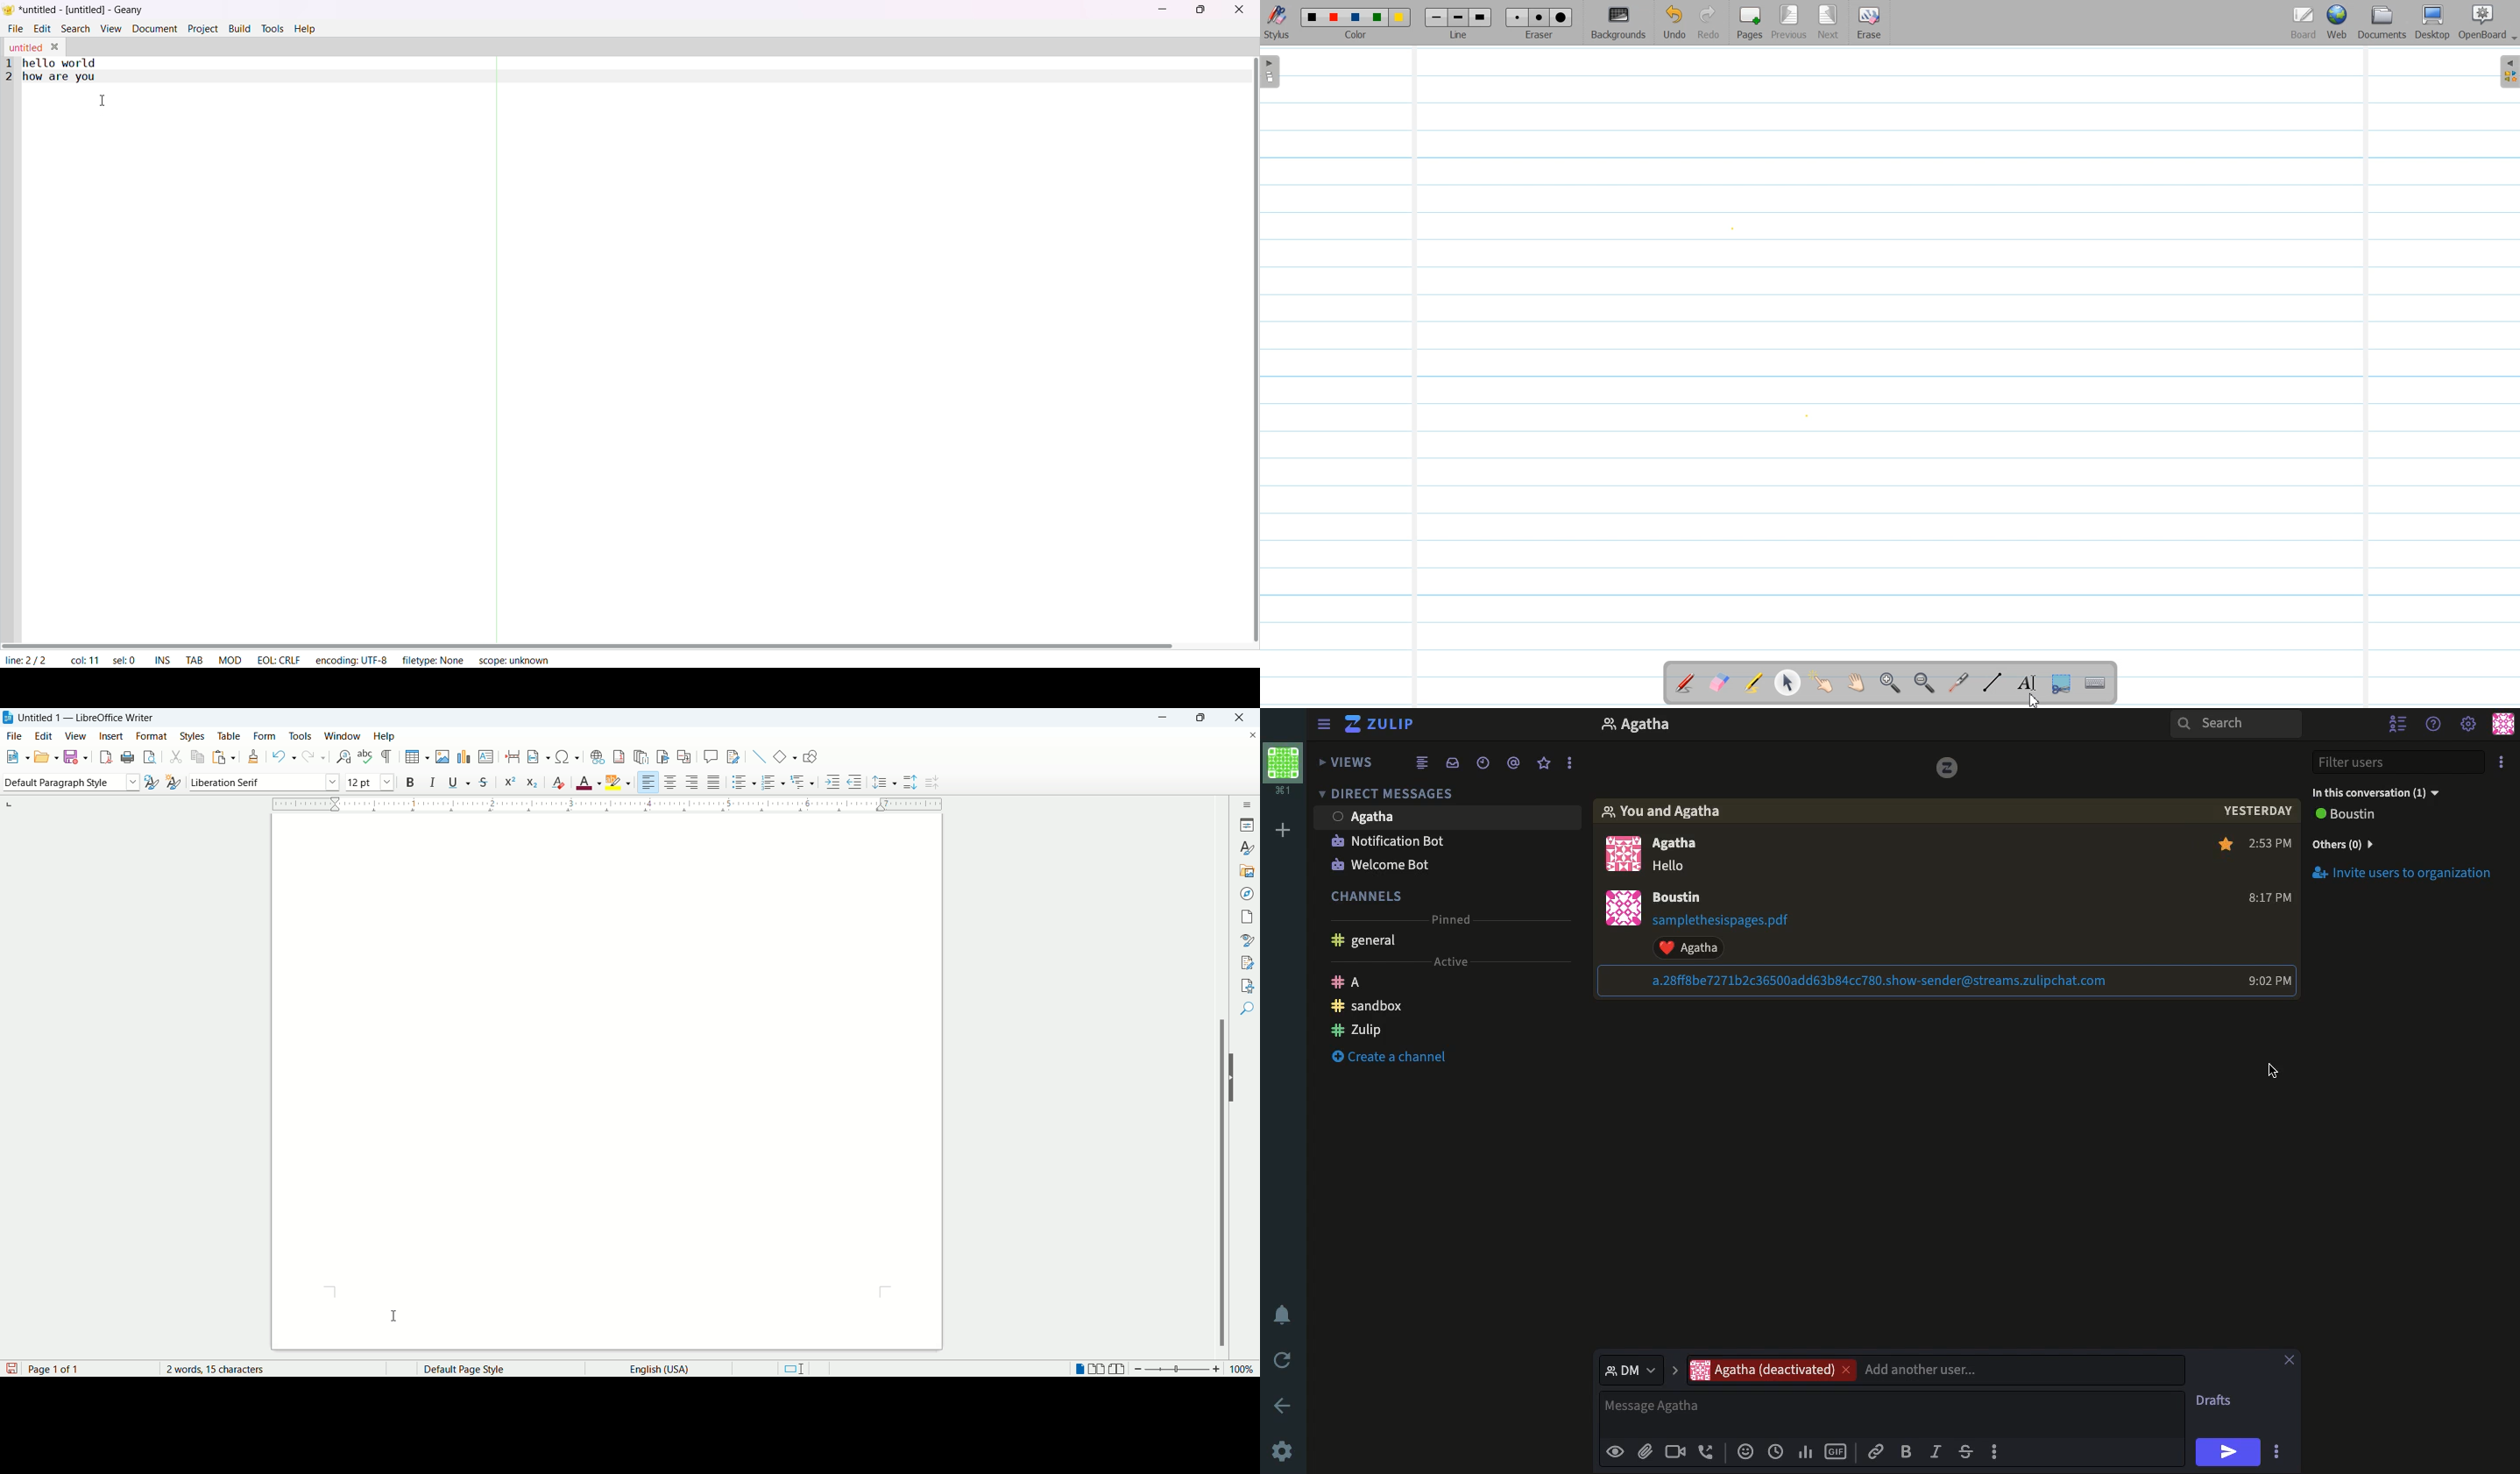  I want to click on zoom percent, so click(1243, 1371).